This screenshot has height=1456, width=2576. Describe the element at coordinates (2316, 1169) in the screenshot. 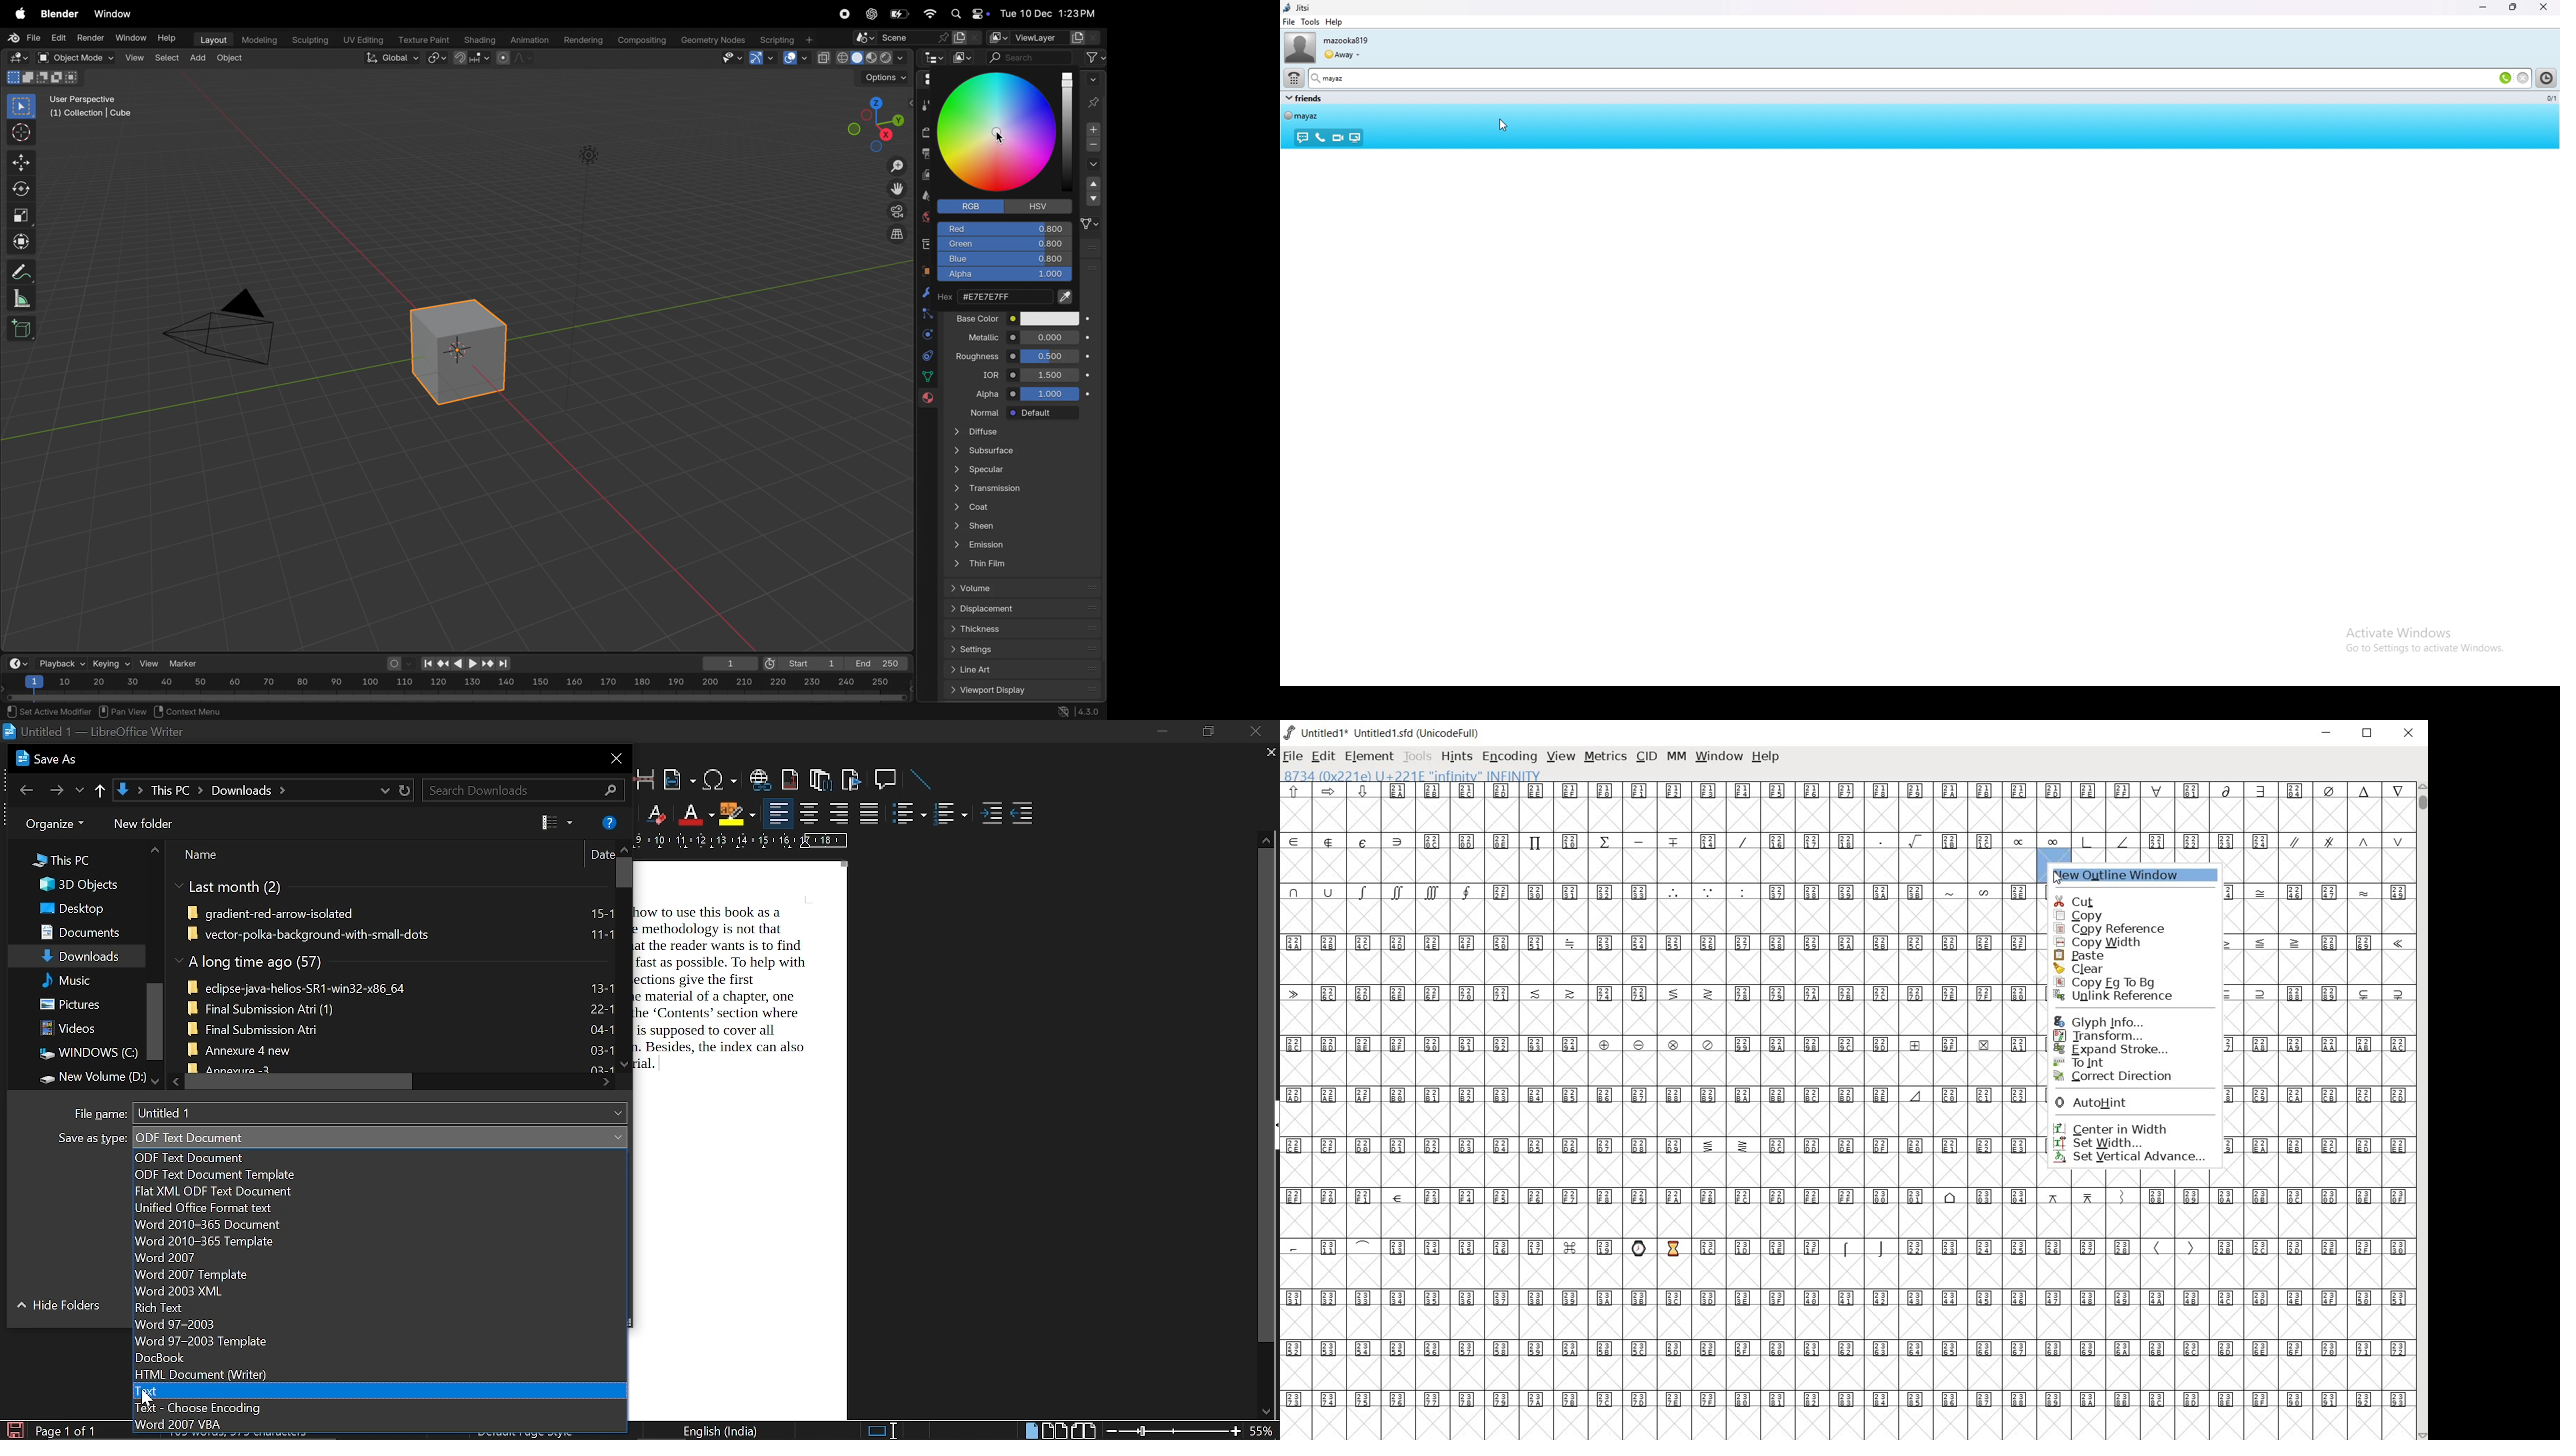

I see `empty glyph slots` at that location.